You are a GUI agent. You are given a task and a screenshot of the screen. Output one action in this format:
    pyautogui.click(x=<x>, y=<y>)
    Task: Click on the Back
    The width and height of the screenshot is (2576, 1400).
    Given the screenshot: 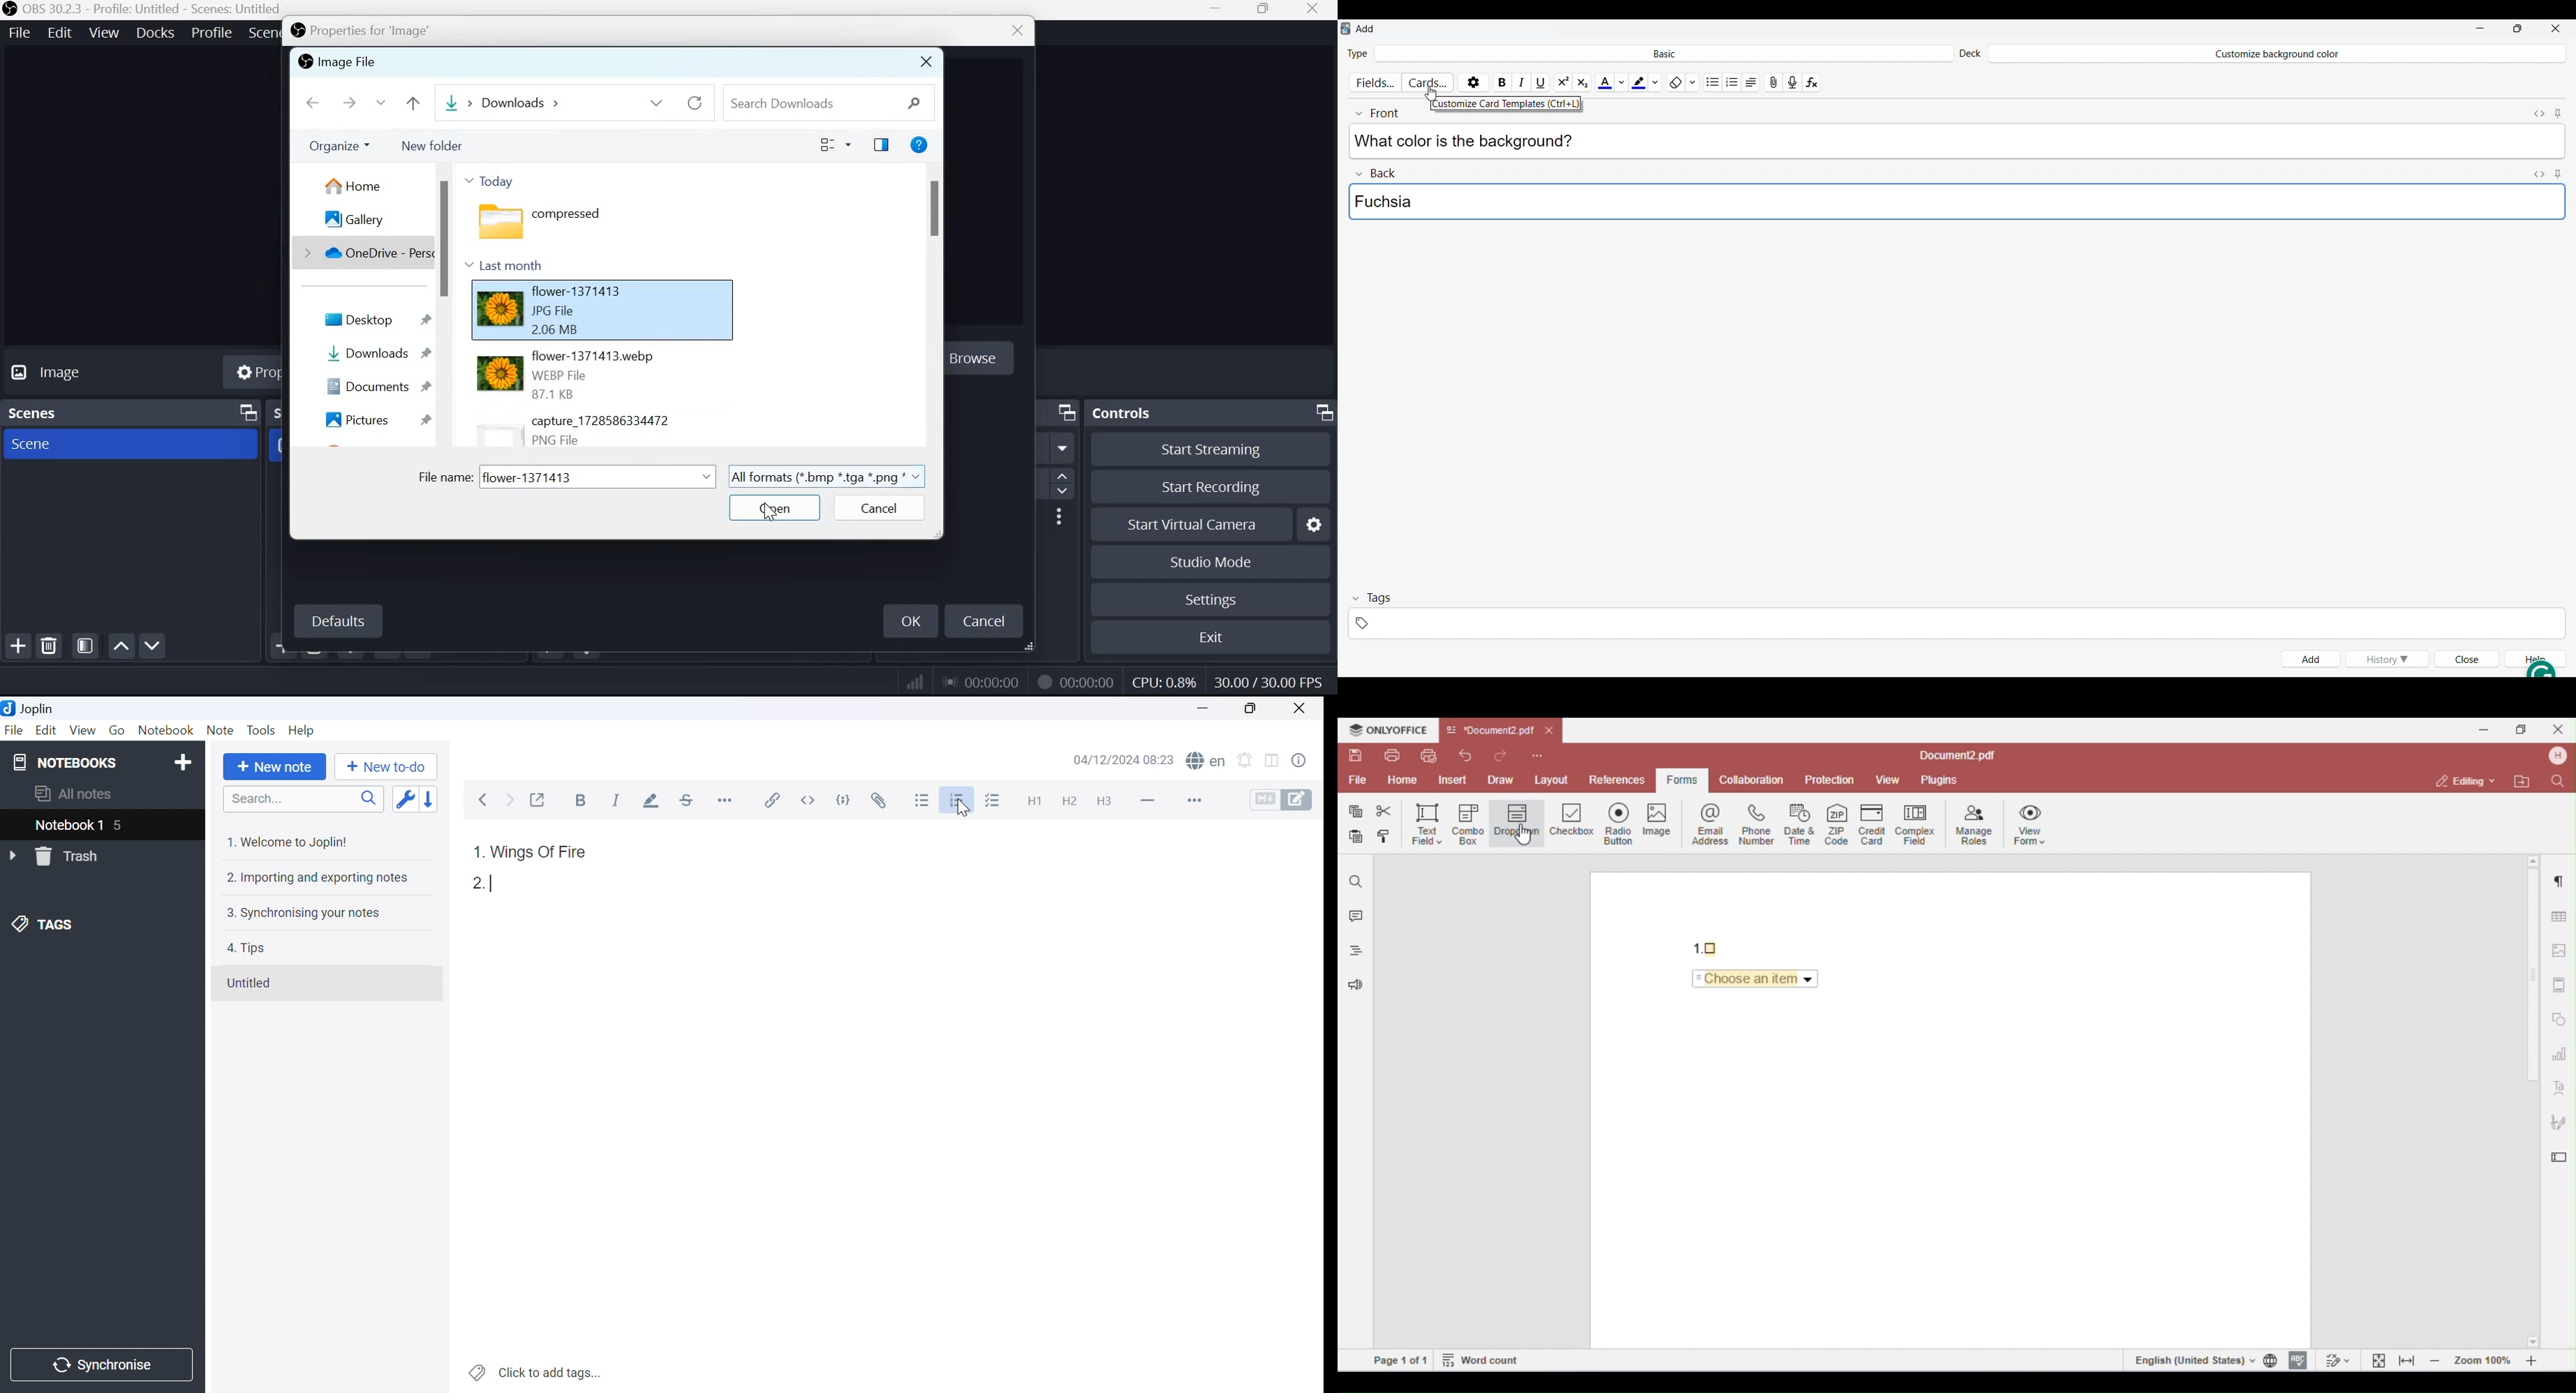 What is the action you would take?
    pyautogui.click(x=487, y=800)
    